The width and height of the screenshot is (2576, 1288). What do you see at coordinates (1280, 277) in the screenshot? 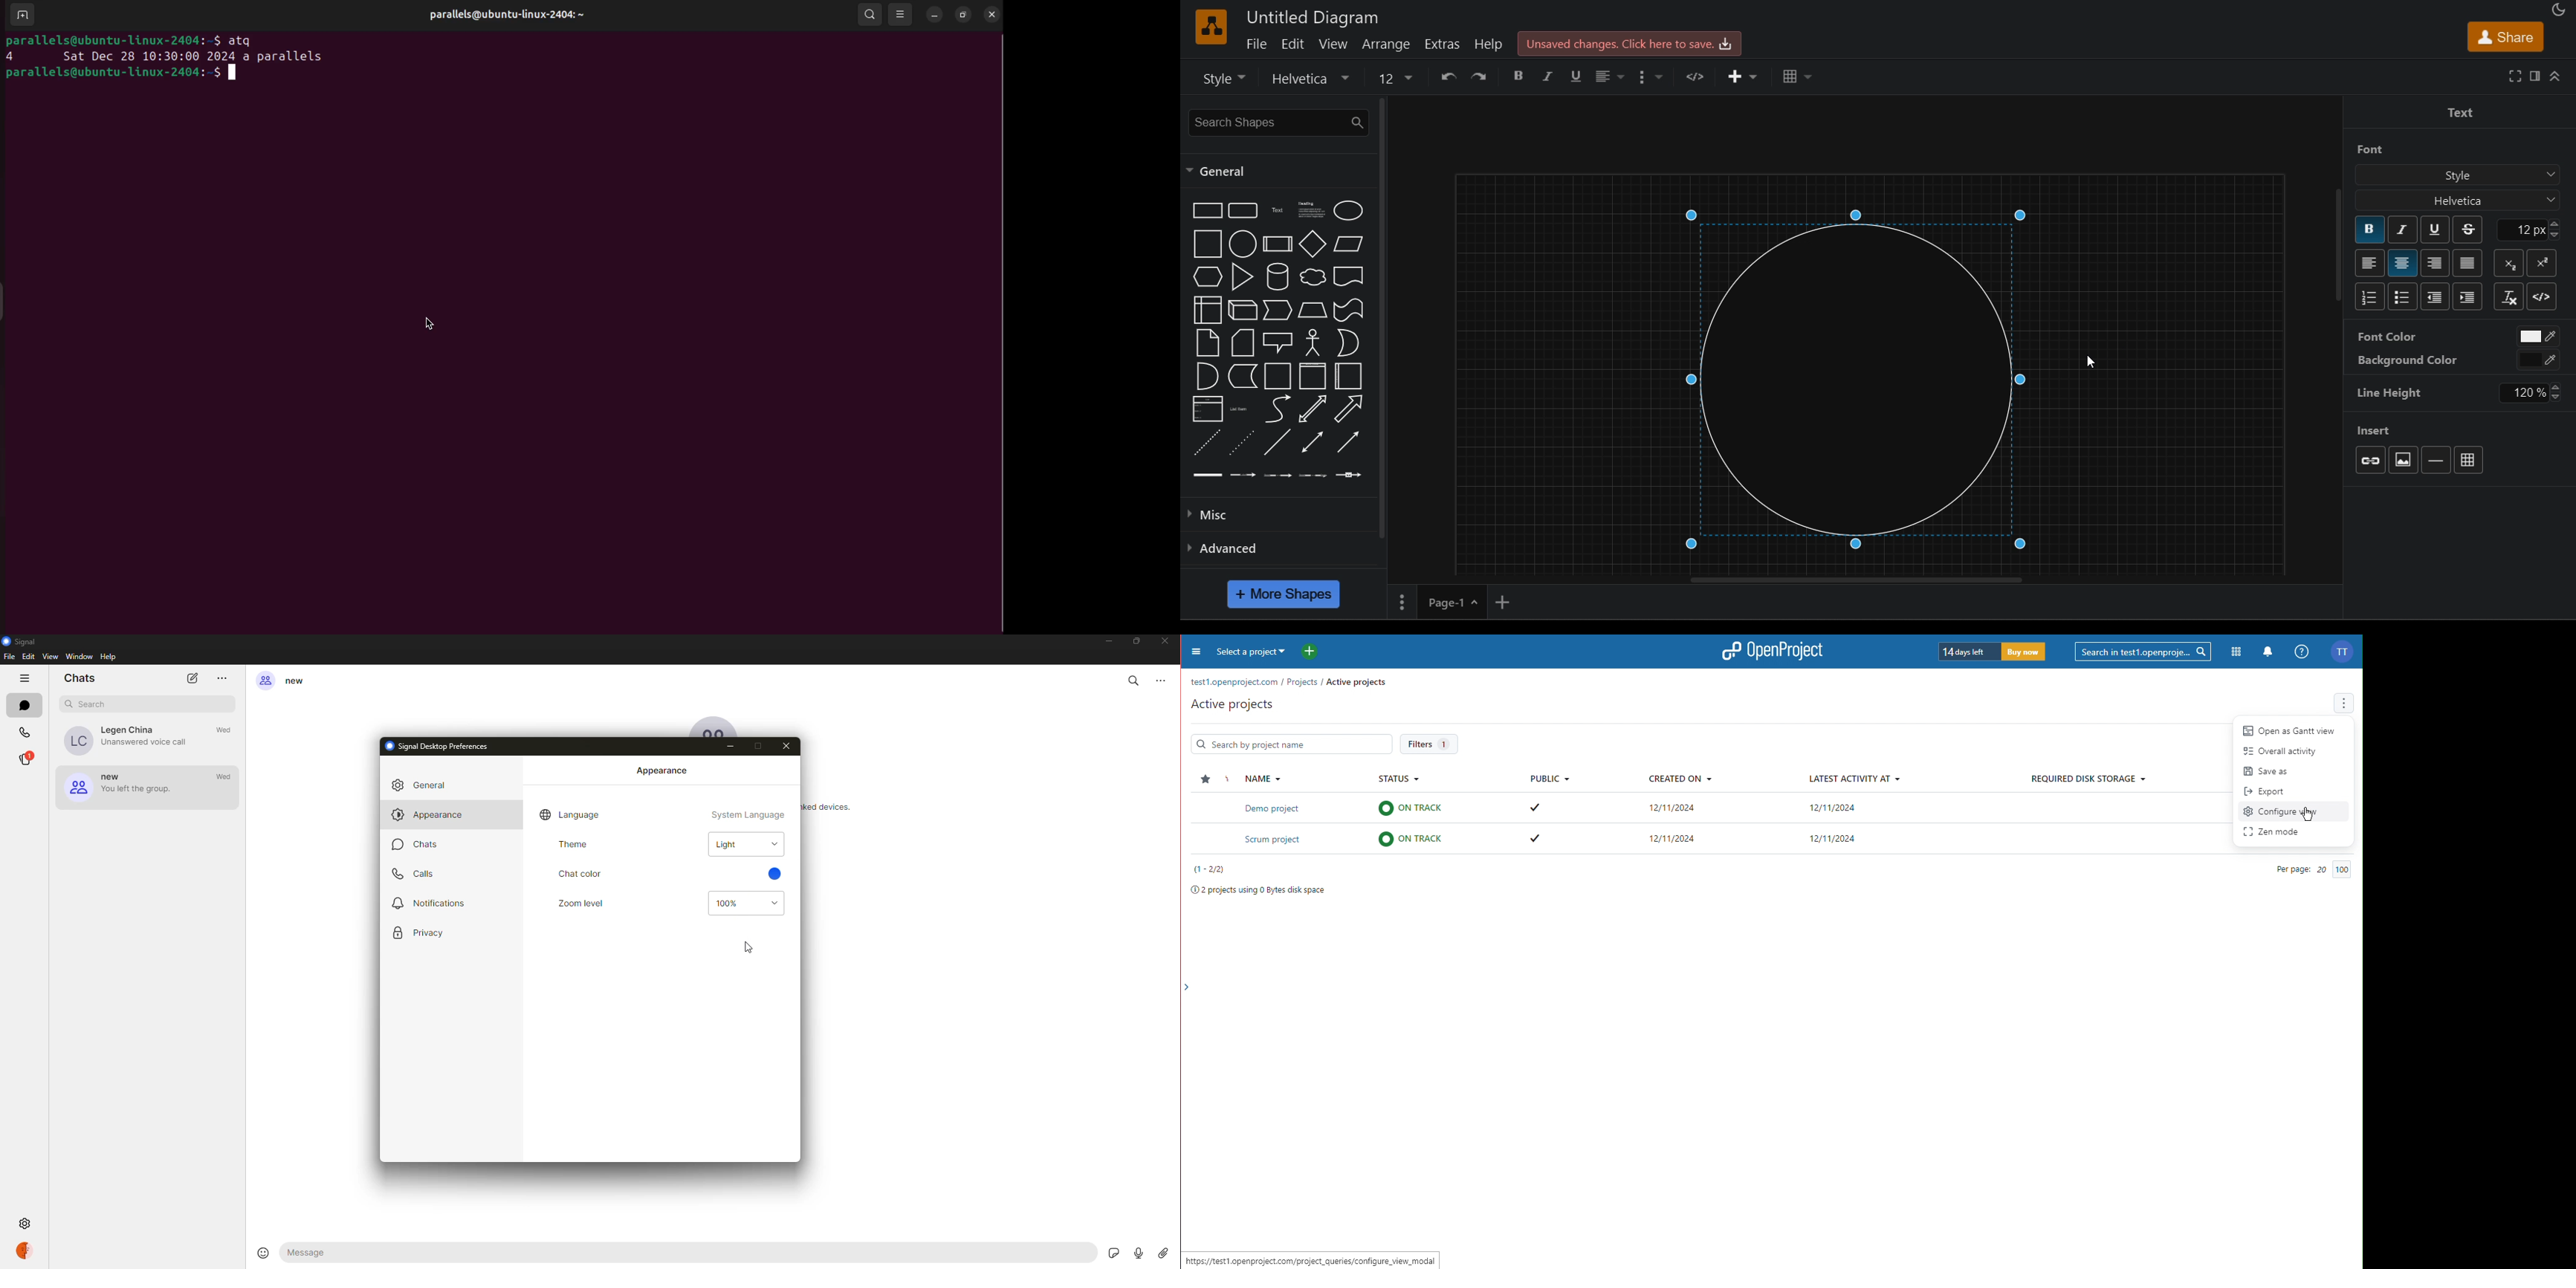
I see `cylinder` at bounding box center [1280, 277].